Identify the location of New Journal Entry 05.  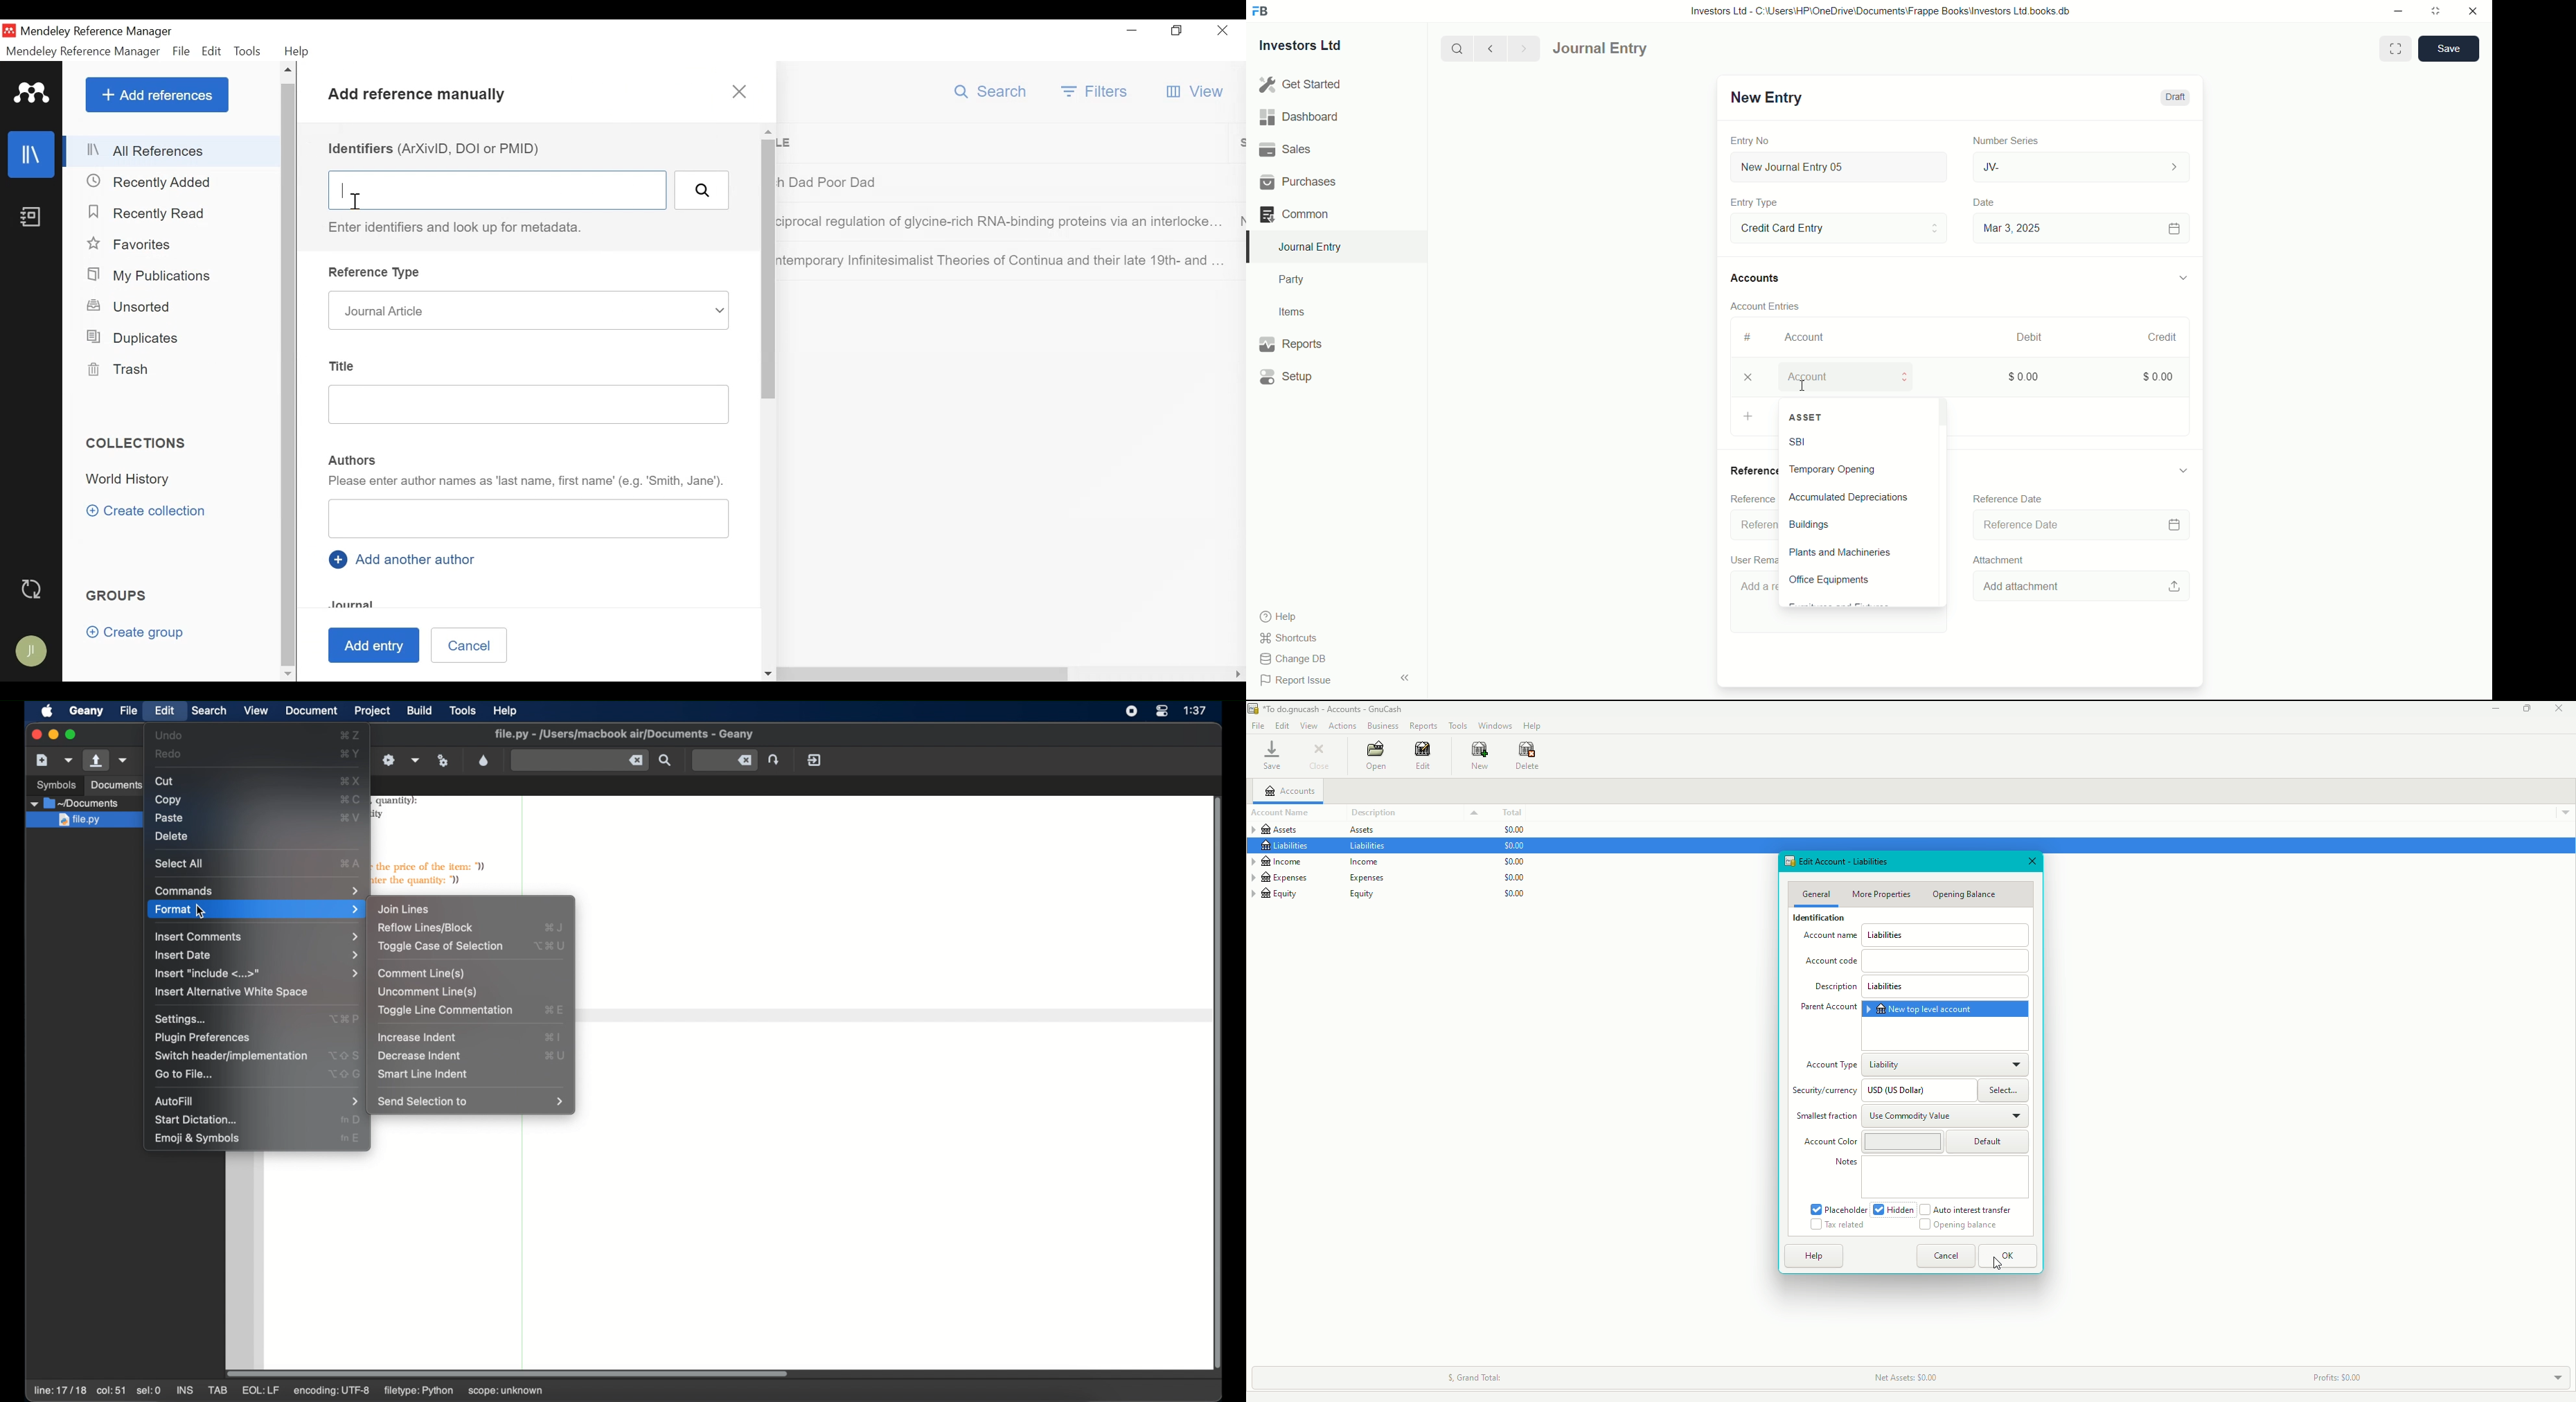
(1841, 167).